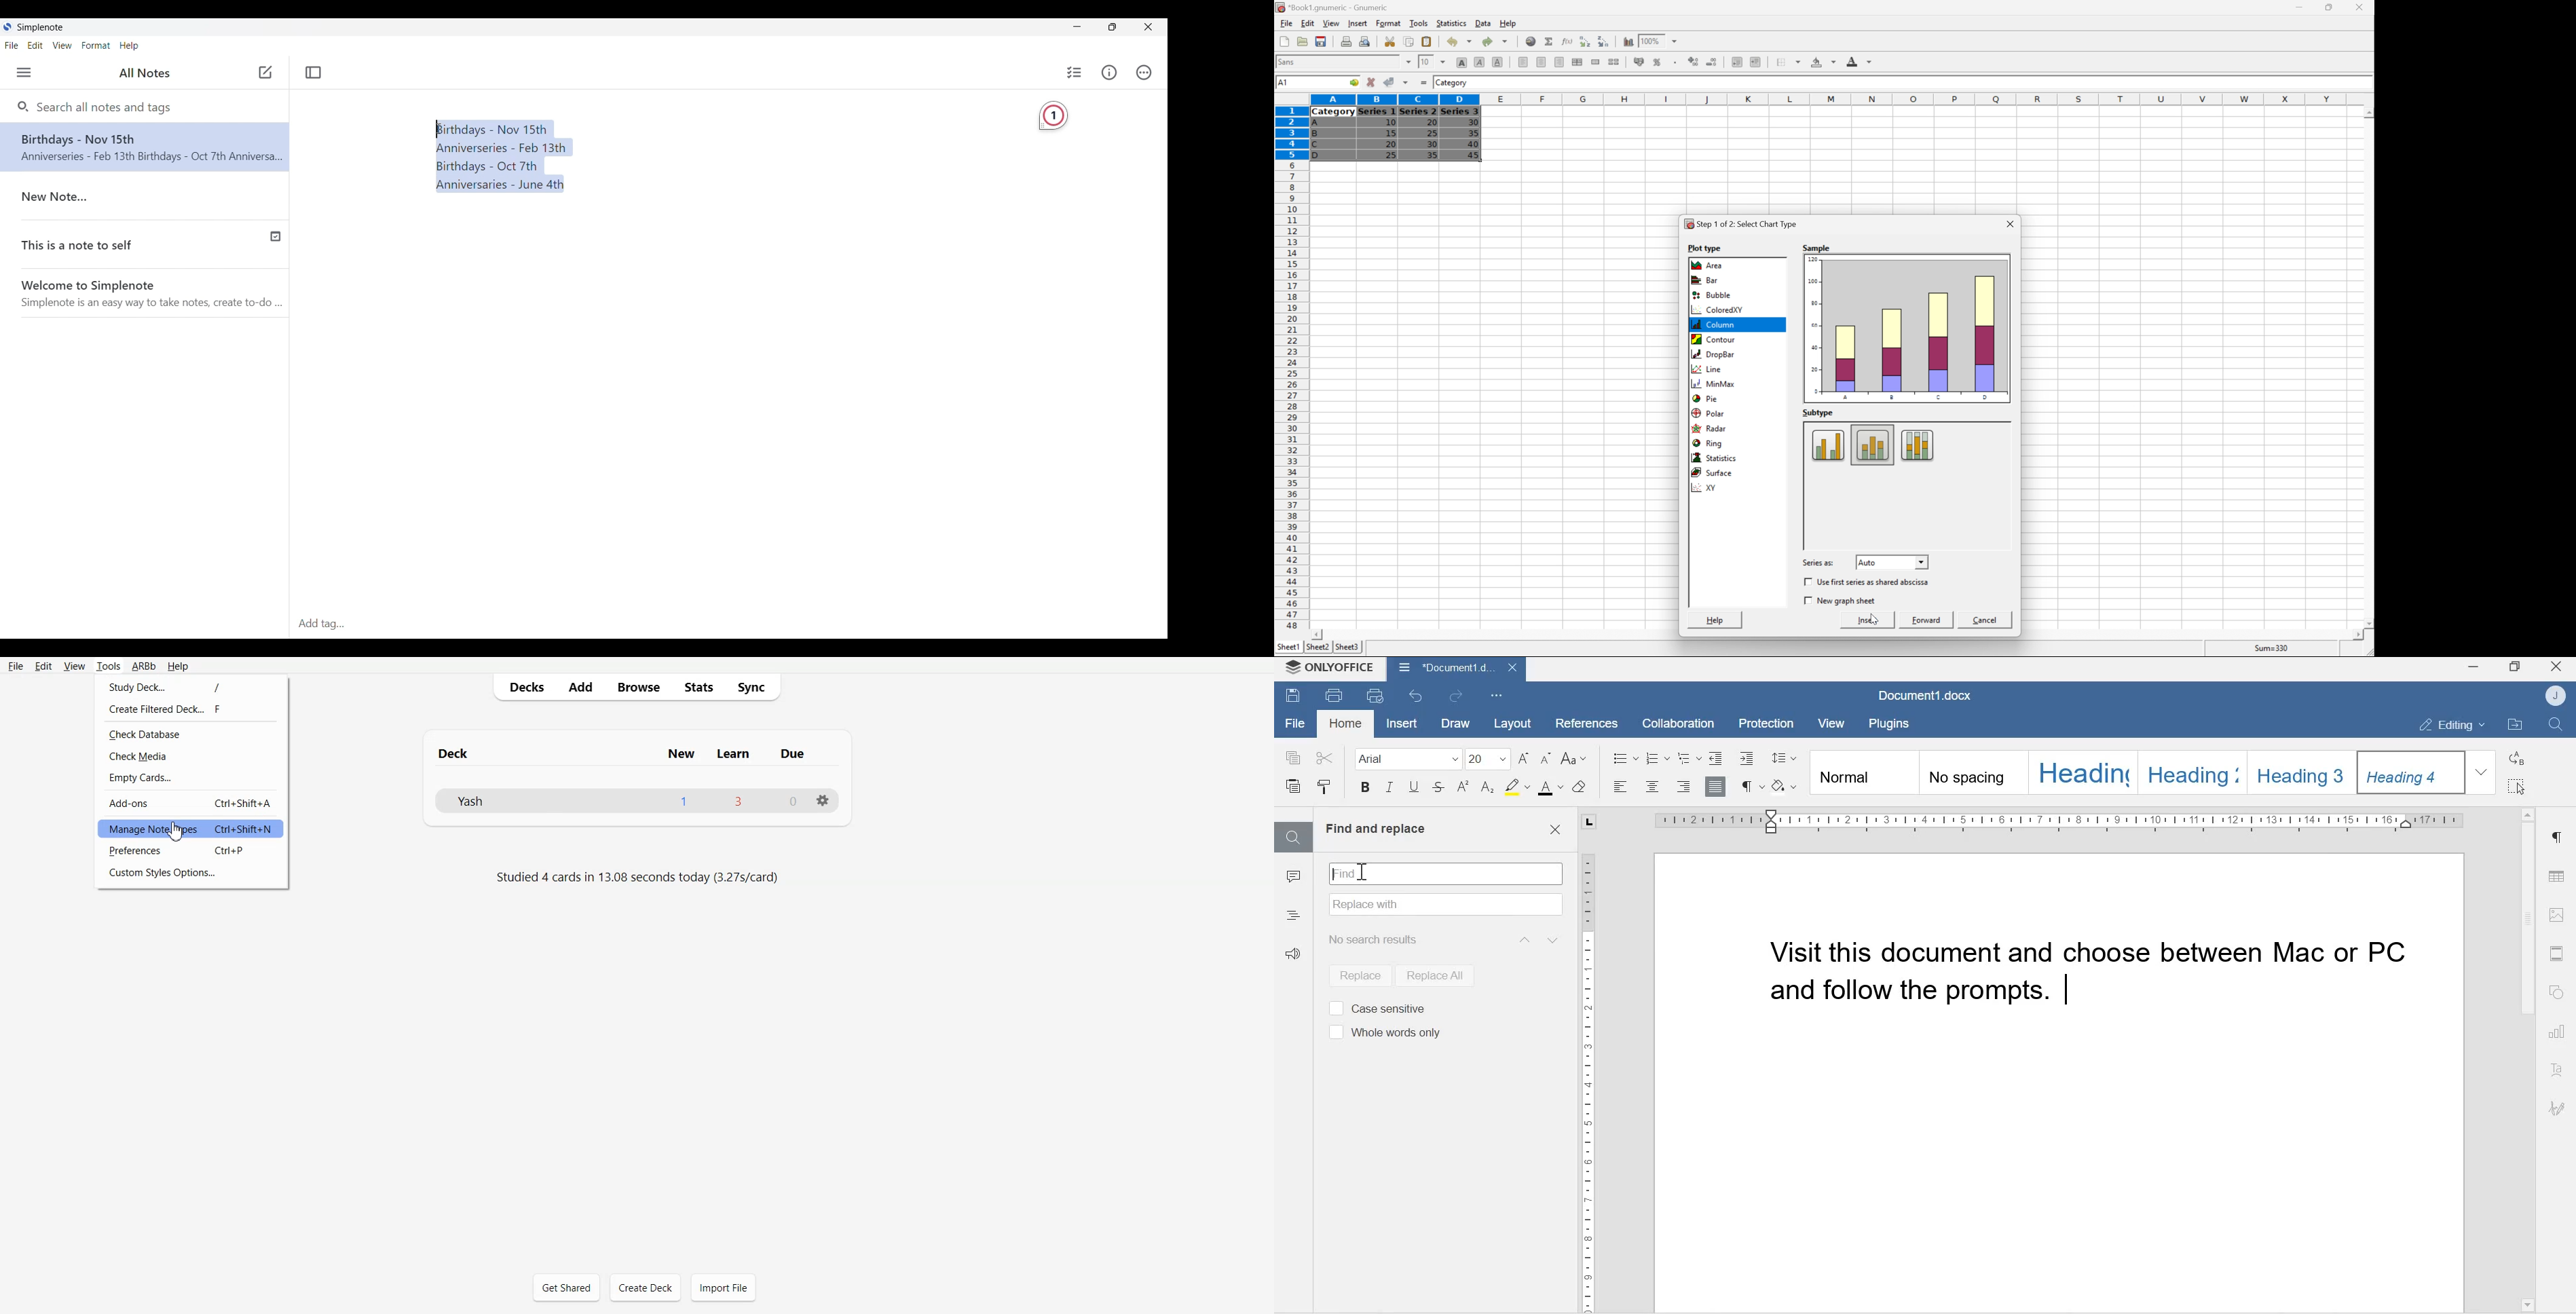 The width and height of the screenshot is (2576, 1316). I want to click on Statistics, so click(1716, 458).